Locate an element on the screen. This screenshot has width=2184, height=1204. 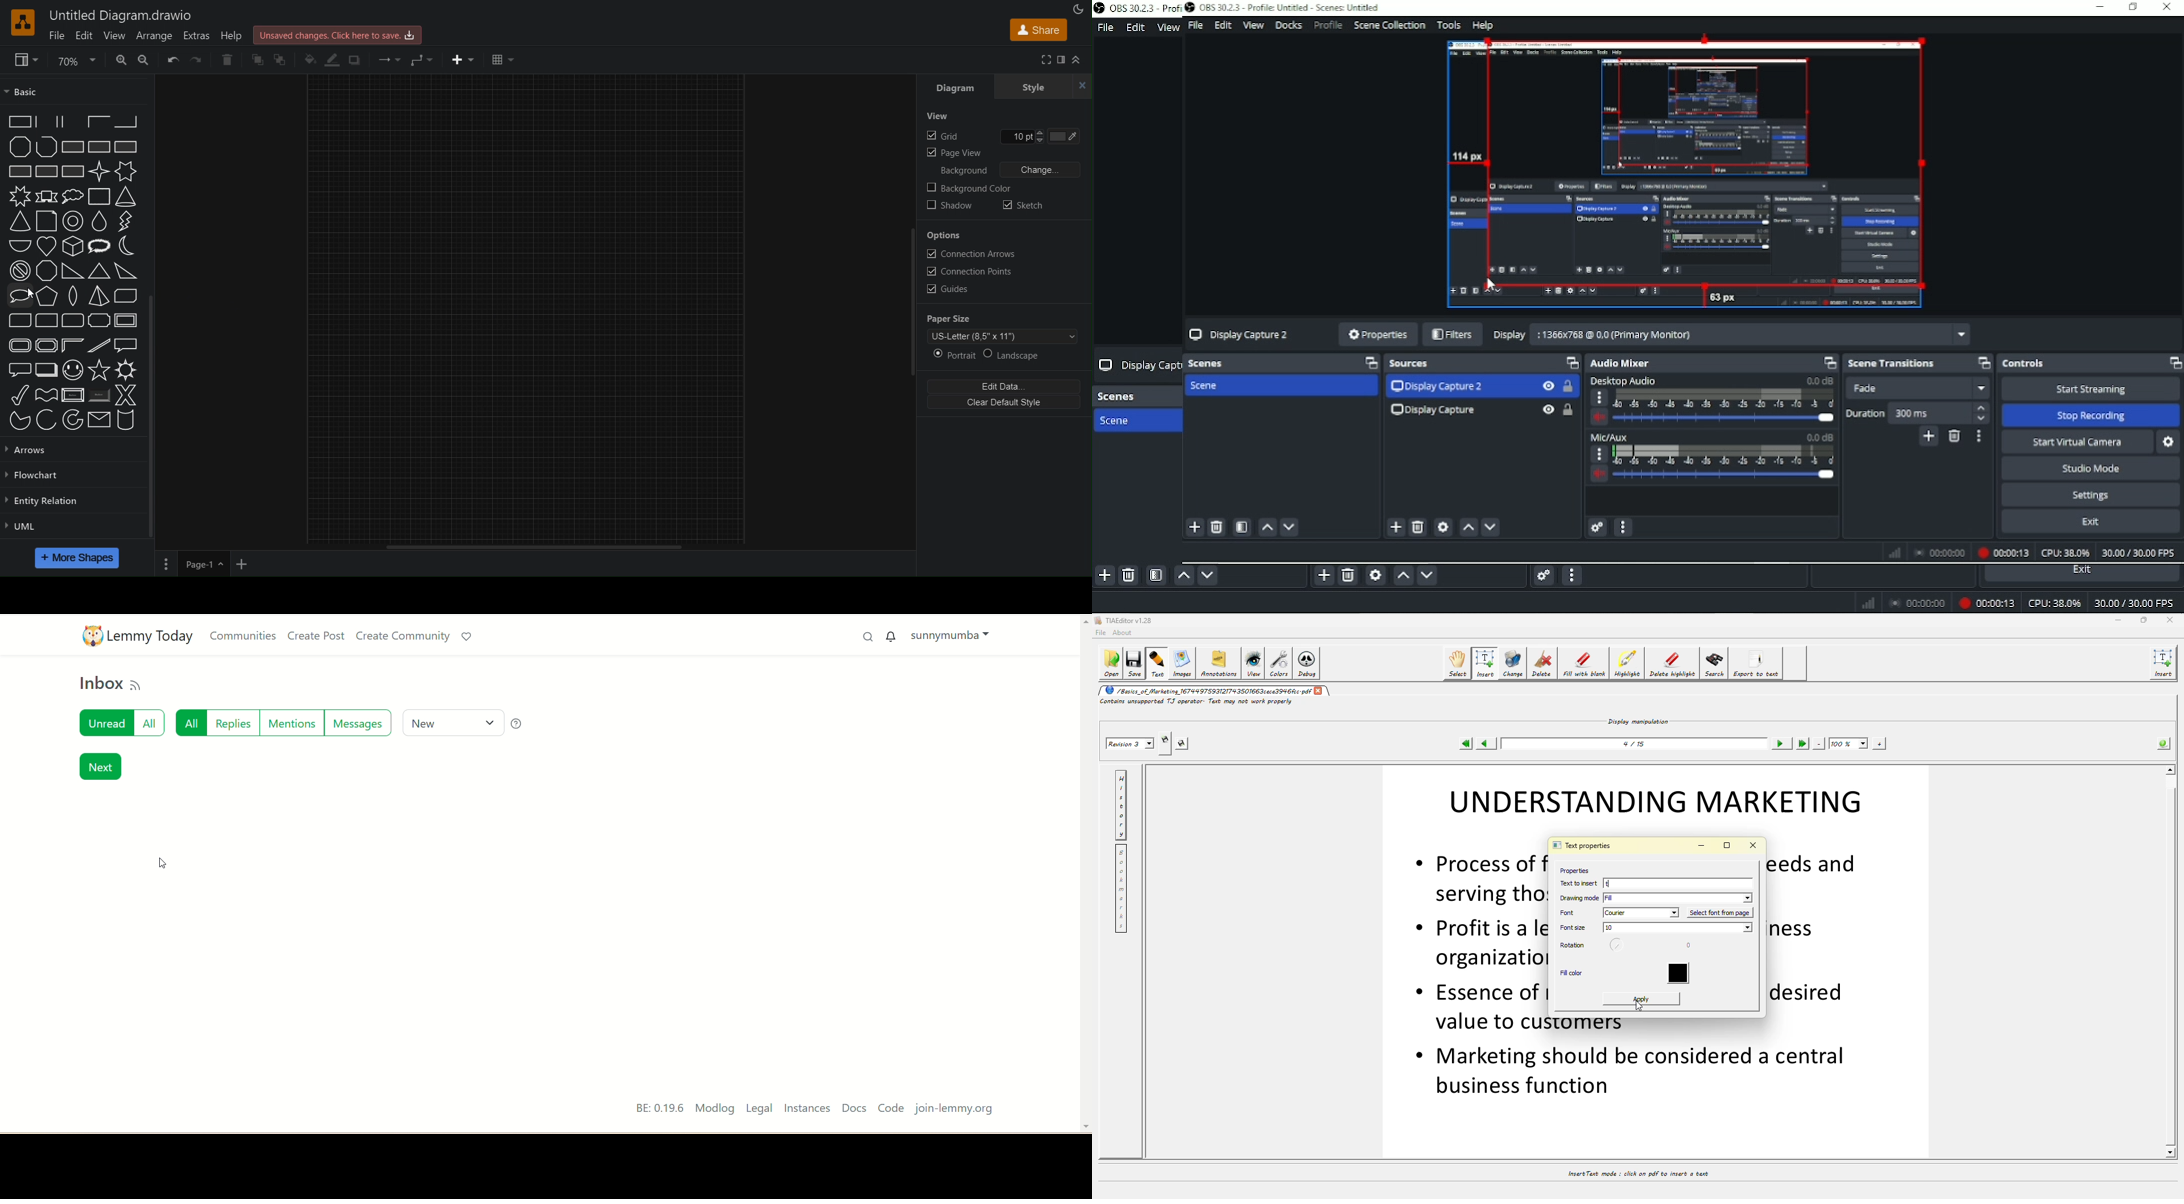
Move source(s) down is located at coordinates (1428, 576).